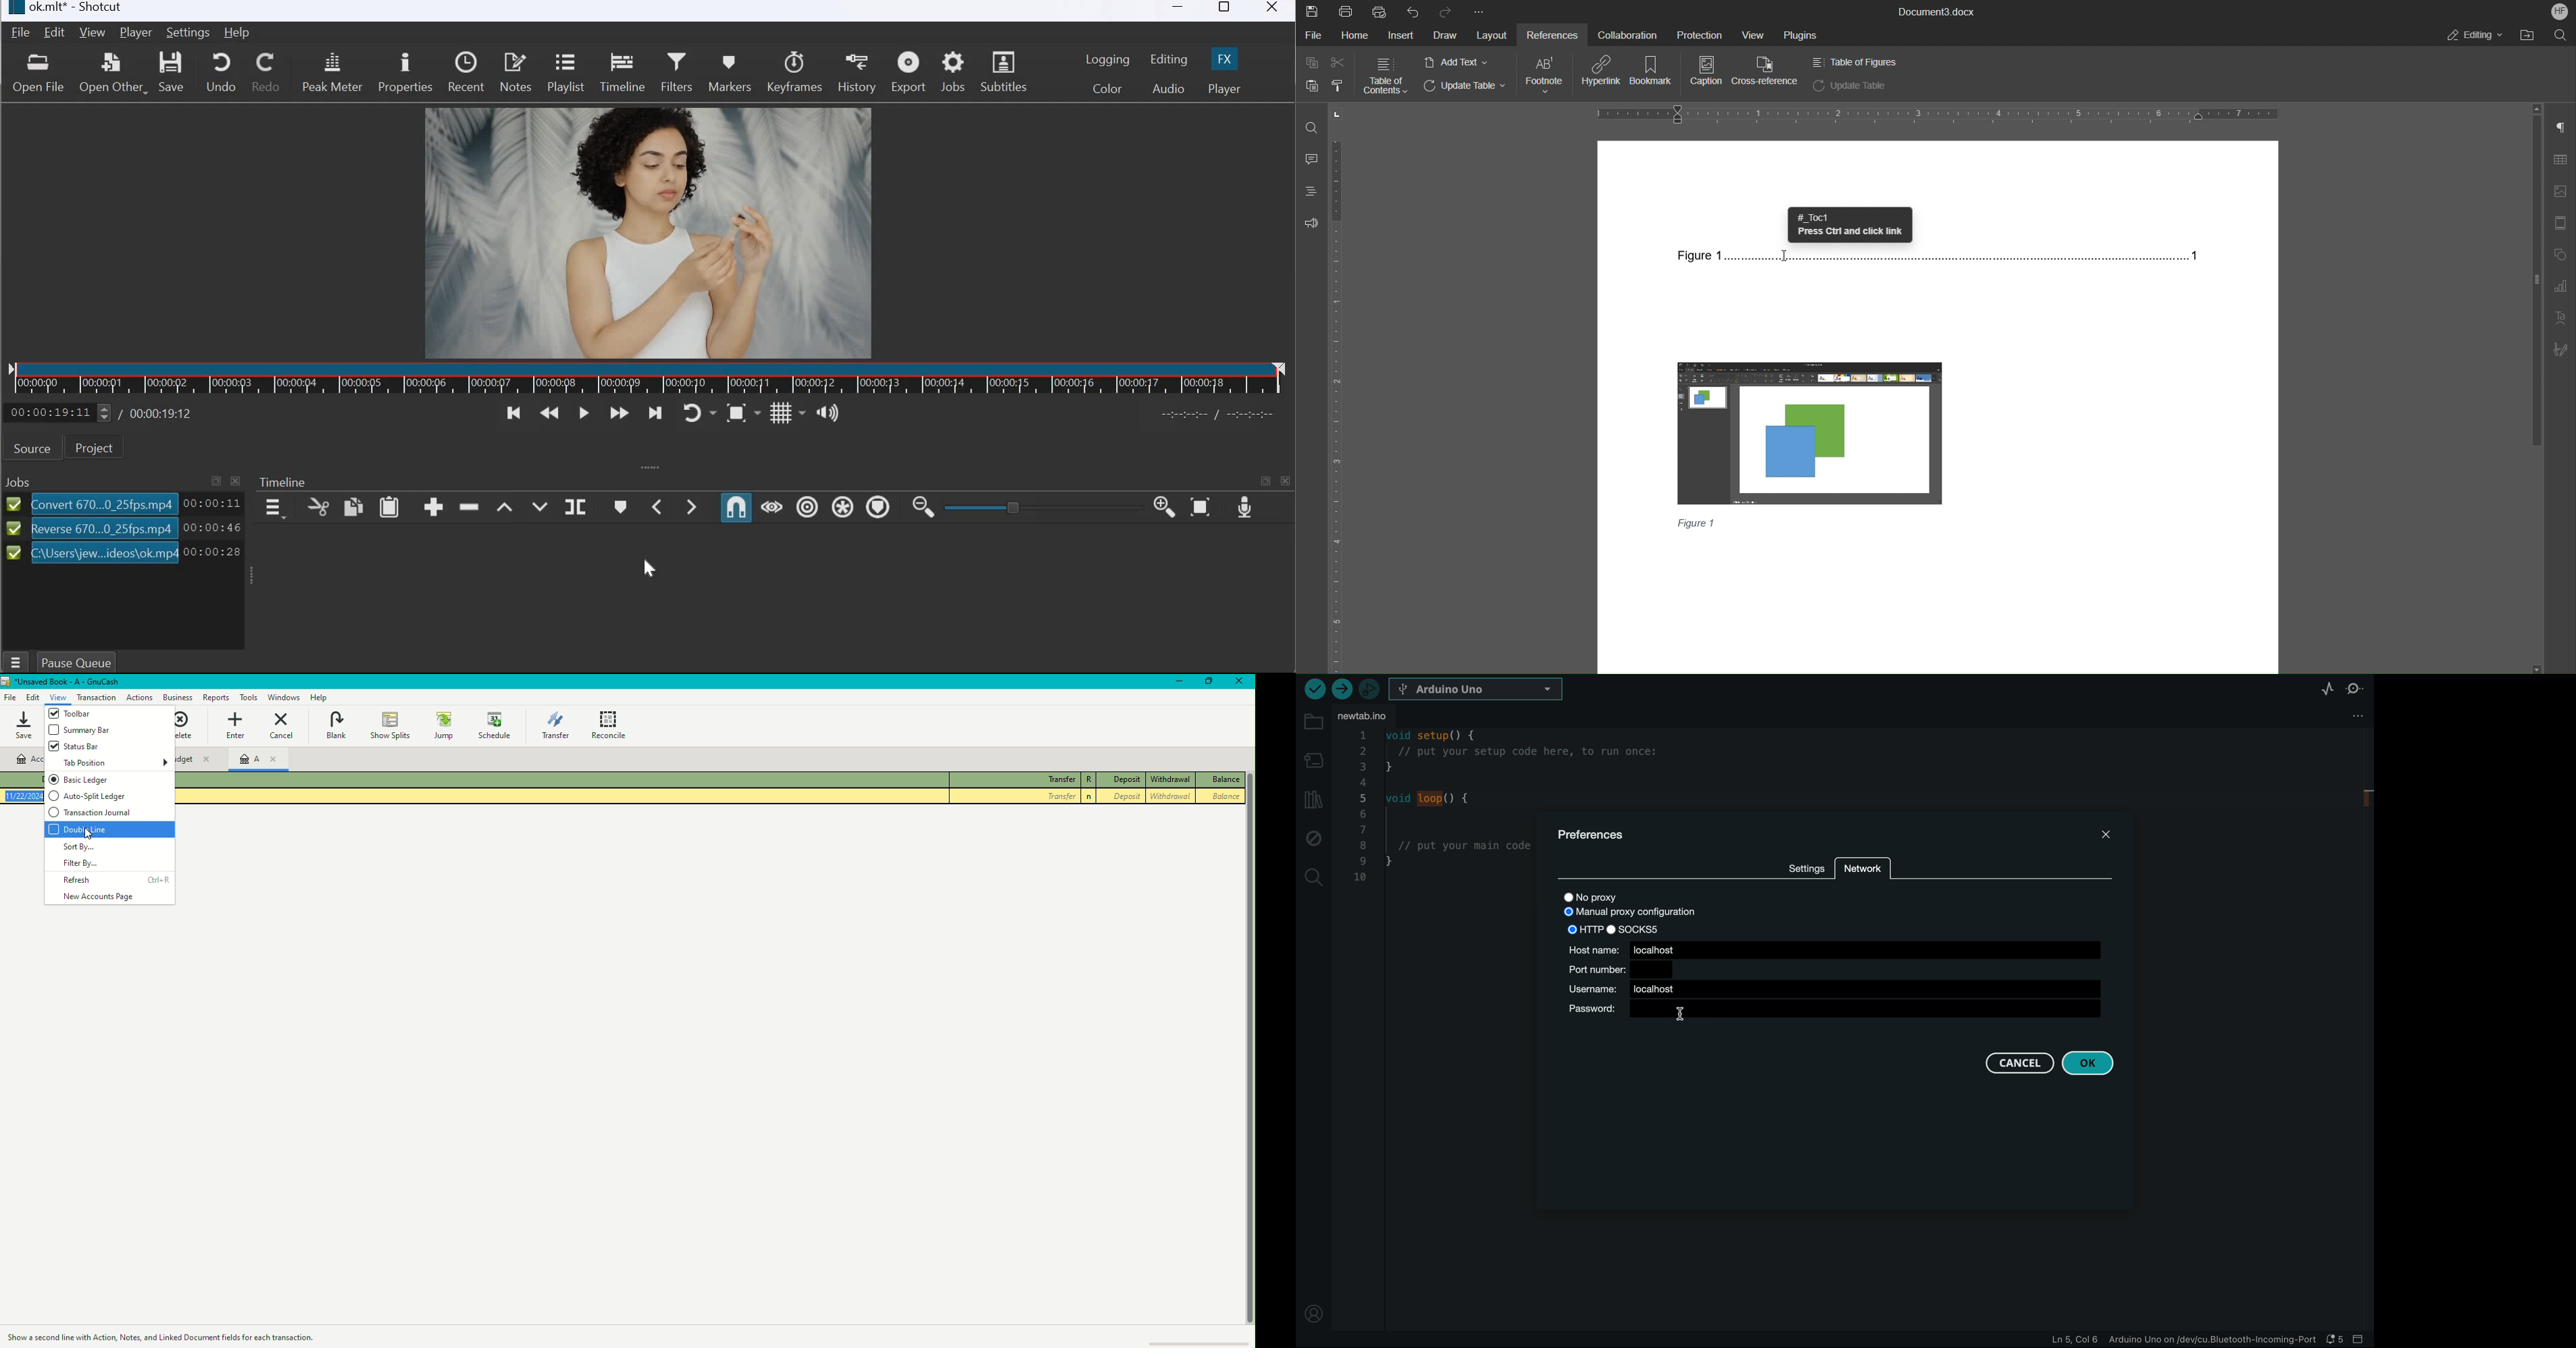  Describe the element at coordinates (1467, 87) in the screenshot. I see `Update Table` at that location.